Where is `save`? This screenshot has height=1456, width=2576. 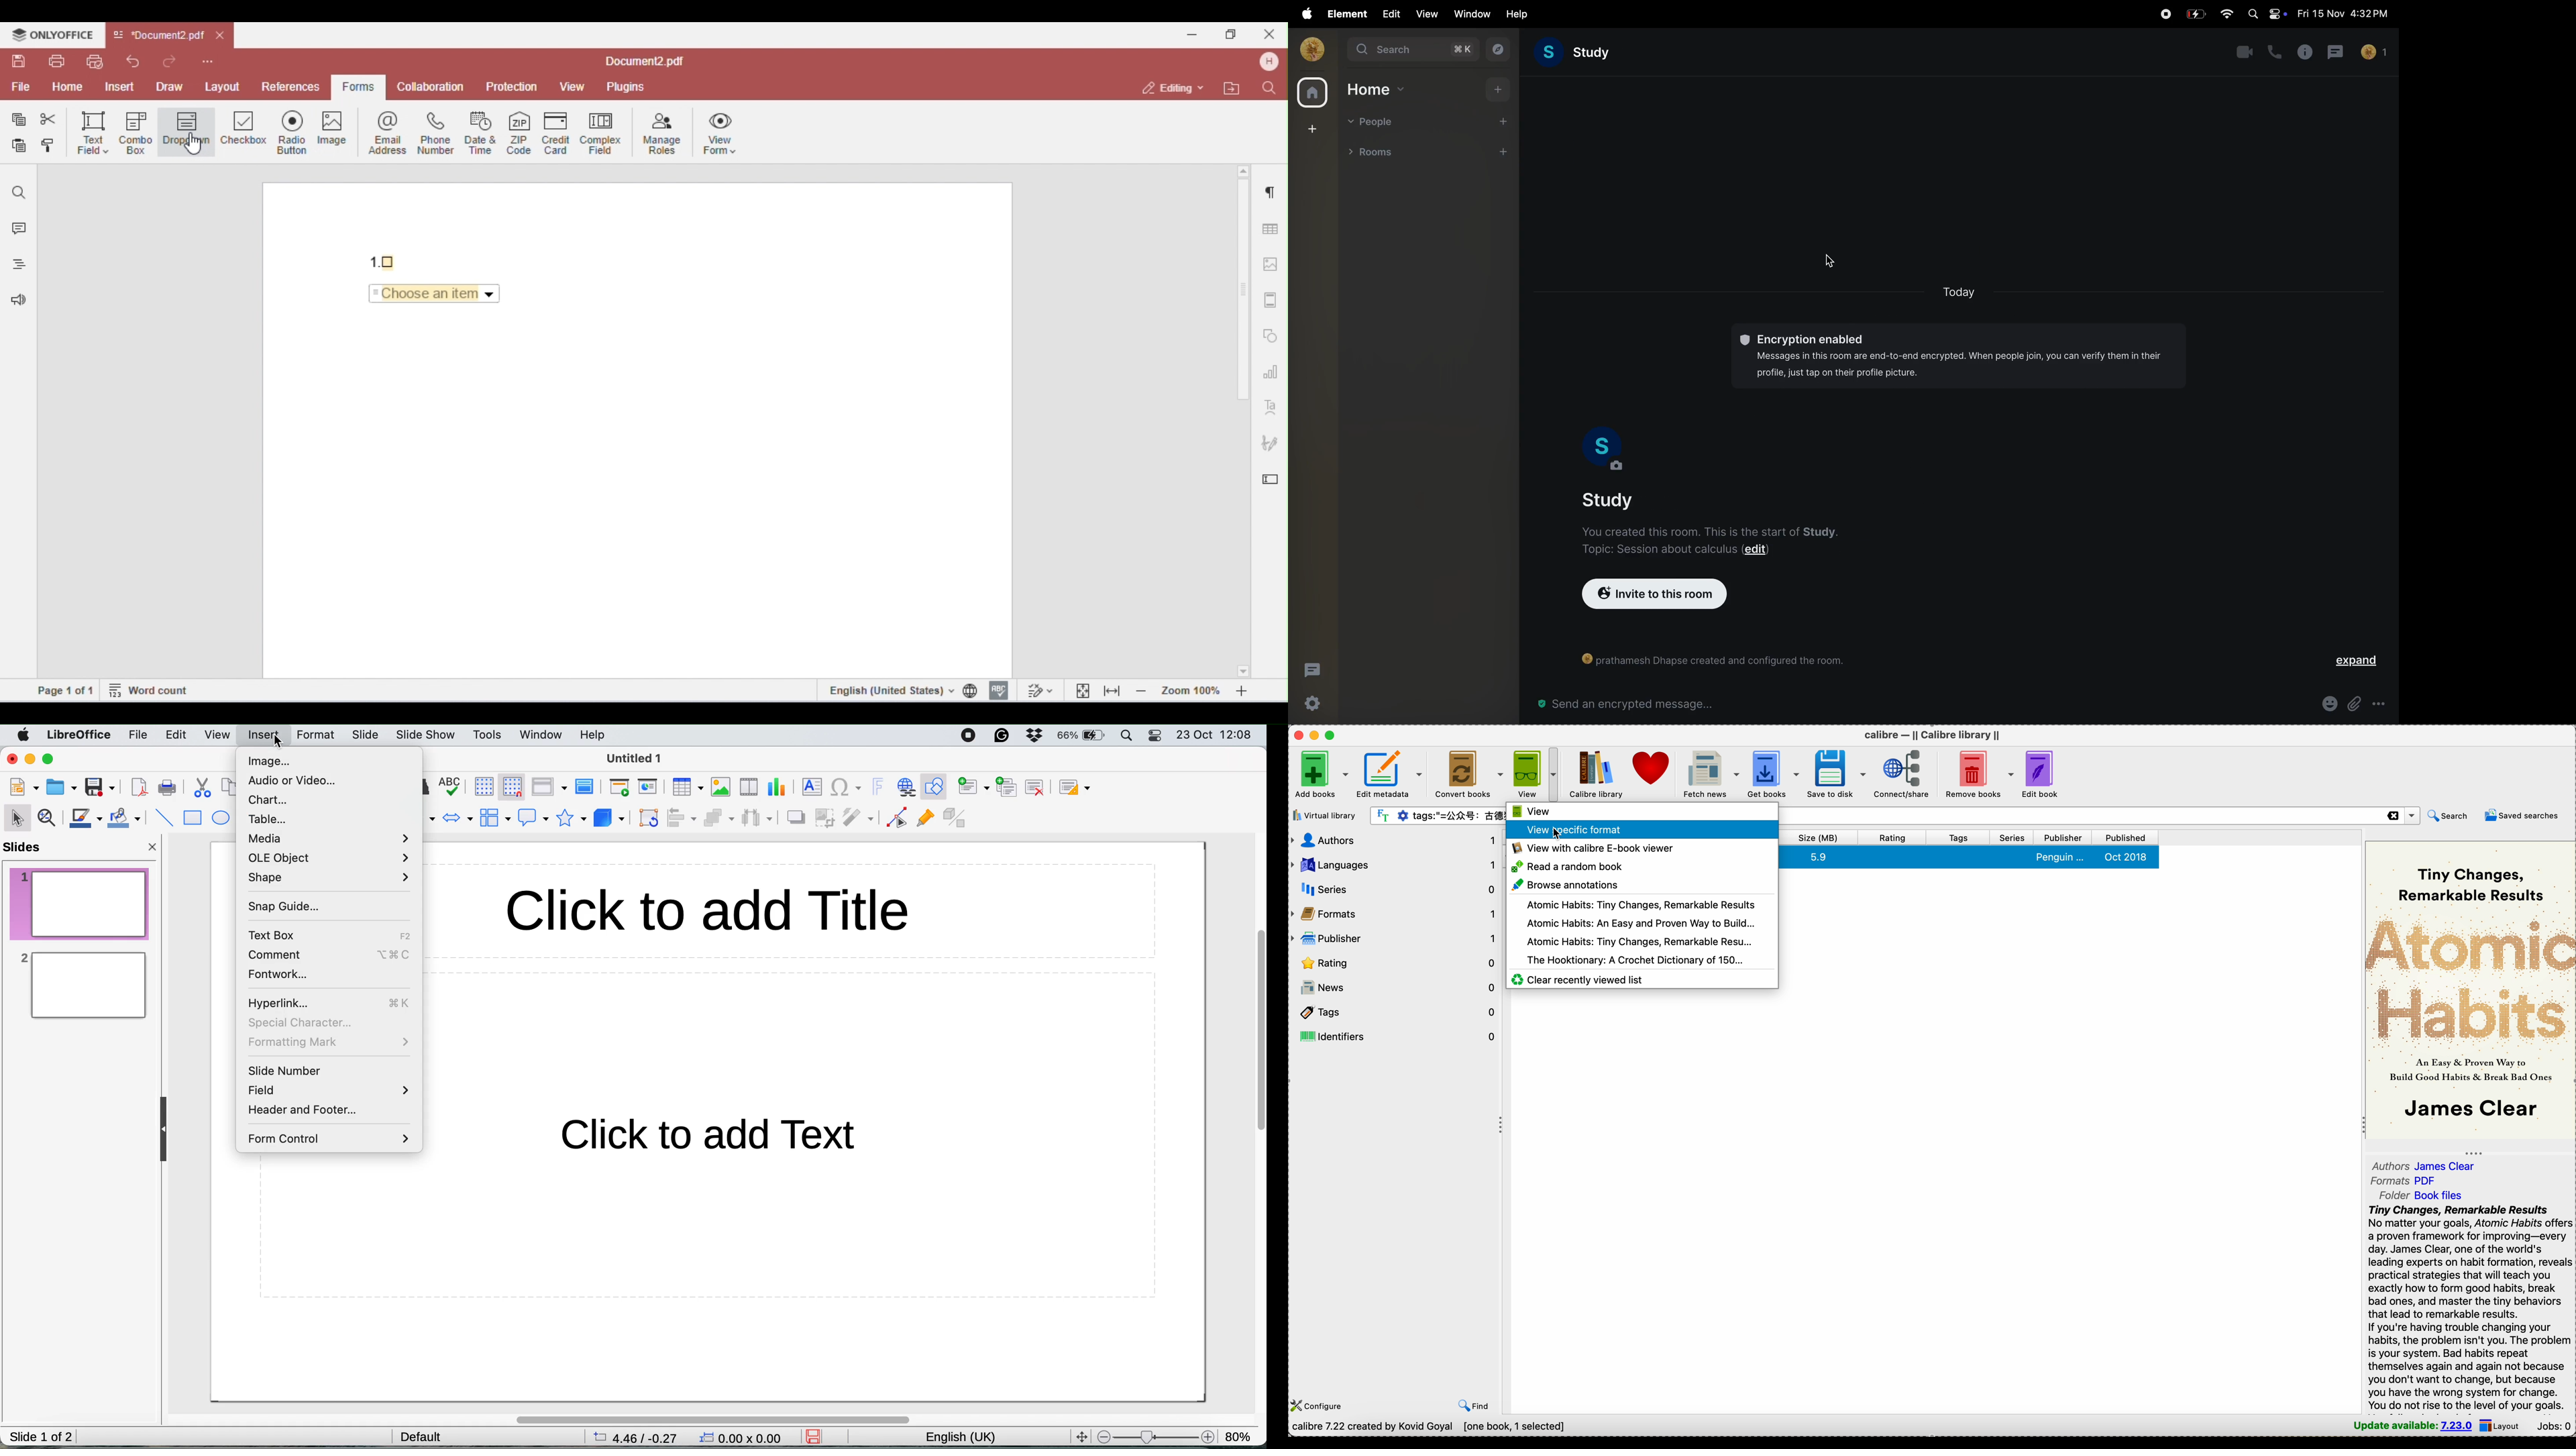
save is located at coordinates (818, 1437).